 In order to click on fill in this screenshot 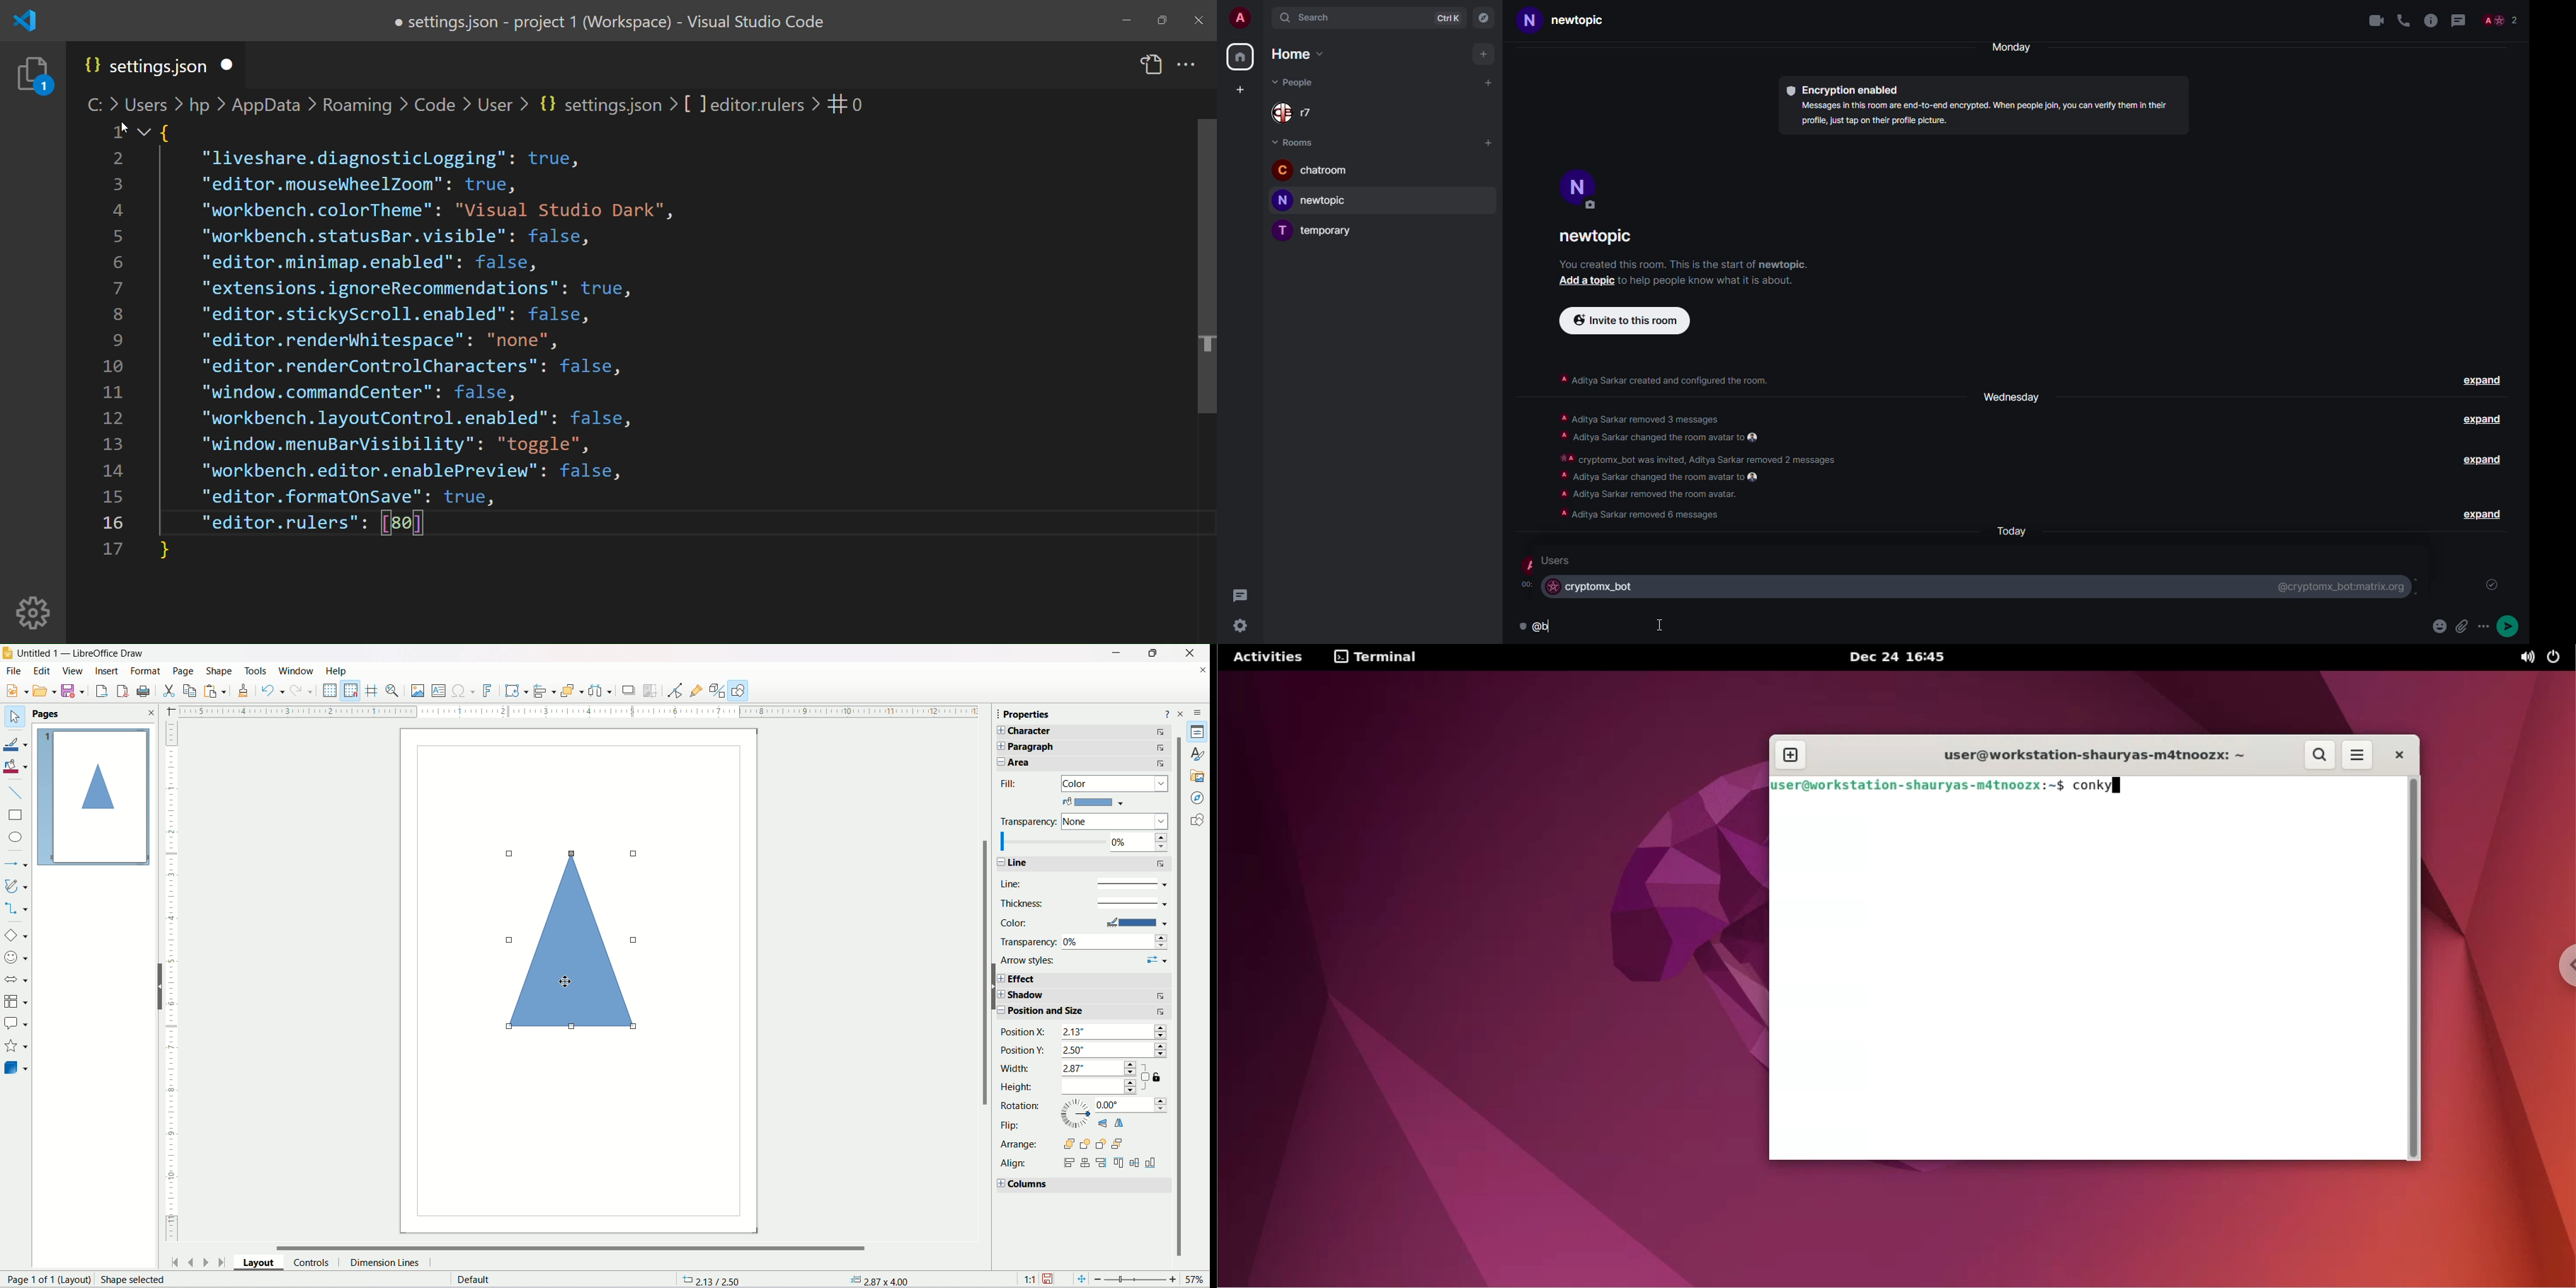, I will do `click(1080, 783)`.